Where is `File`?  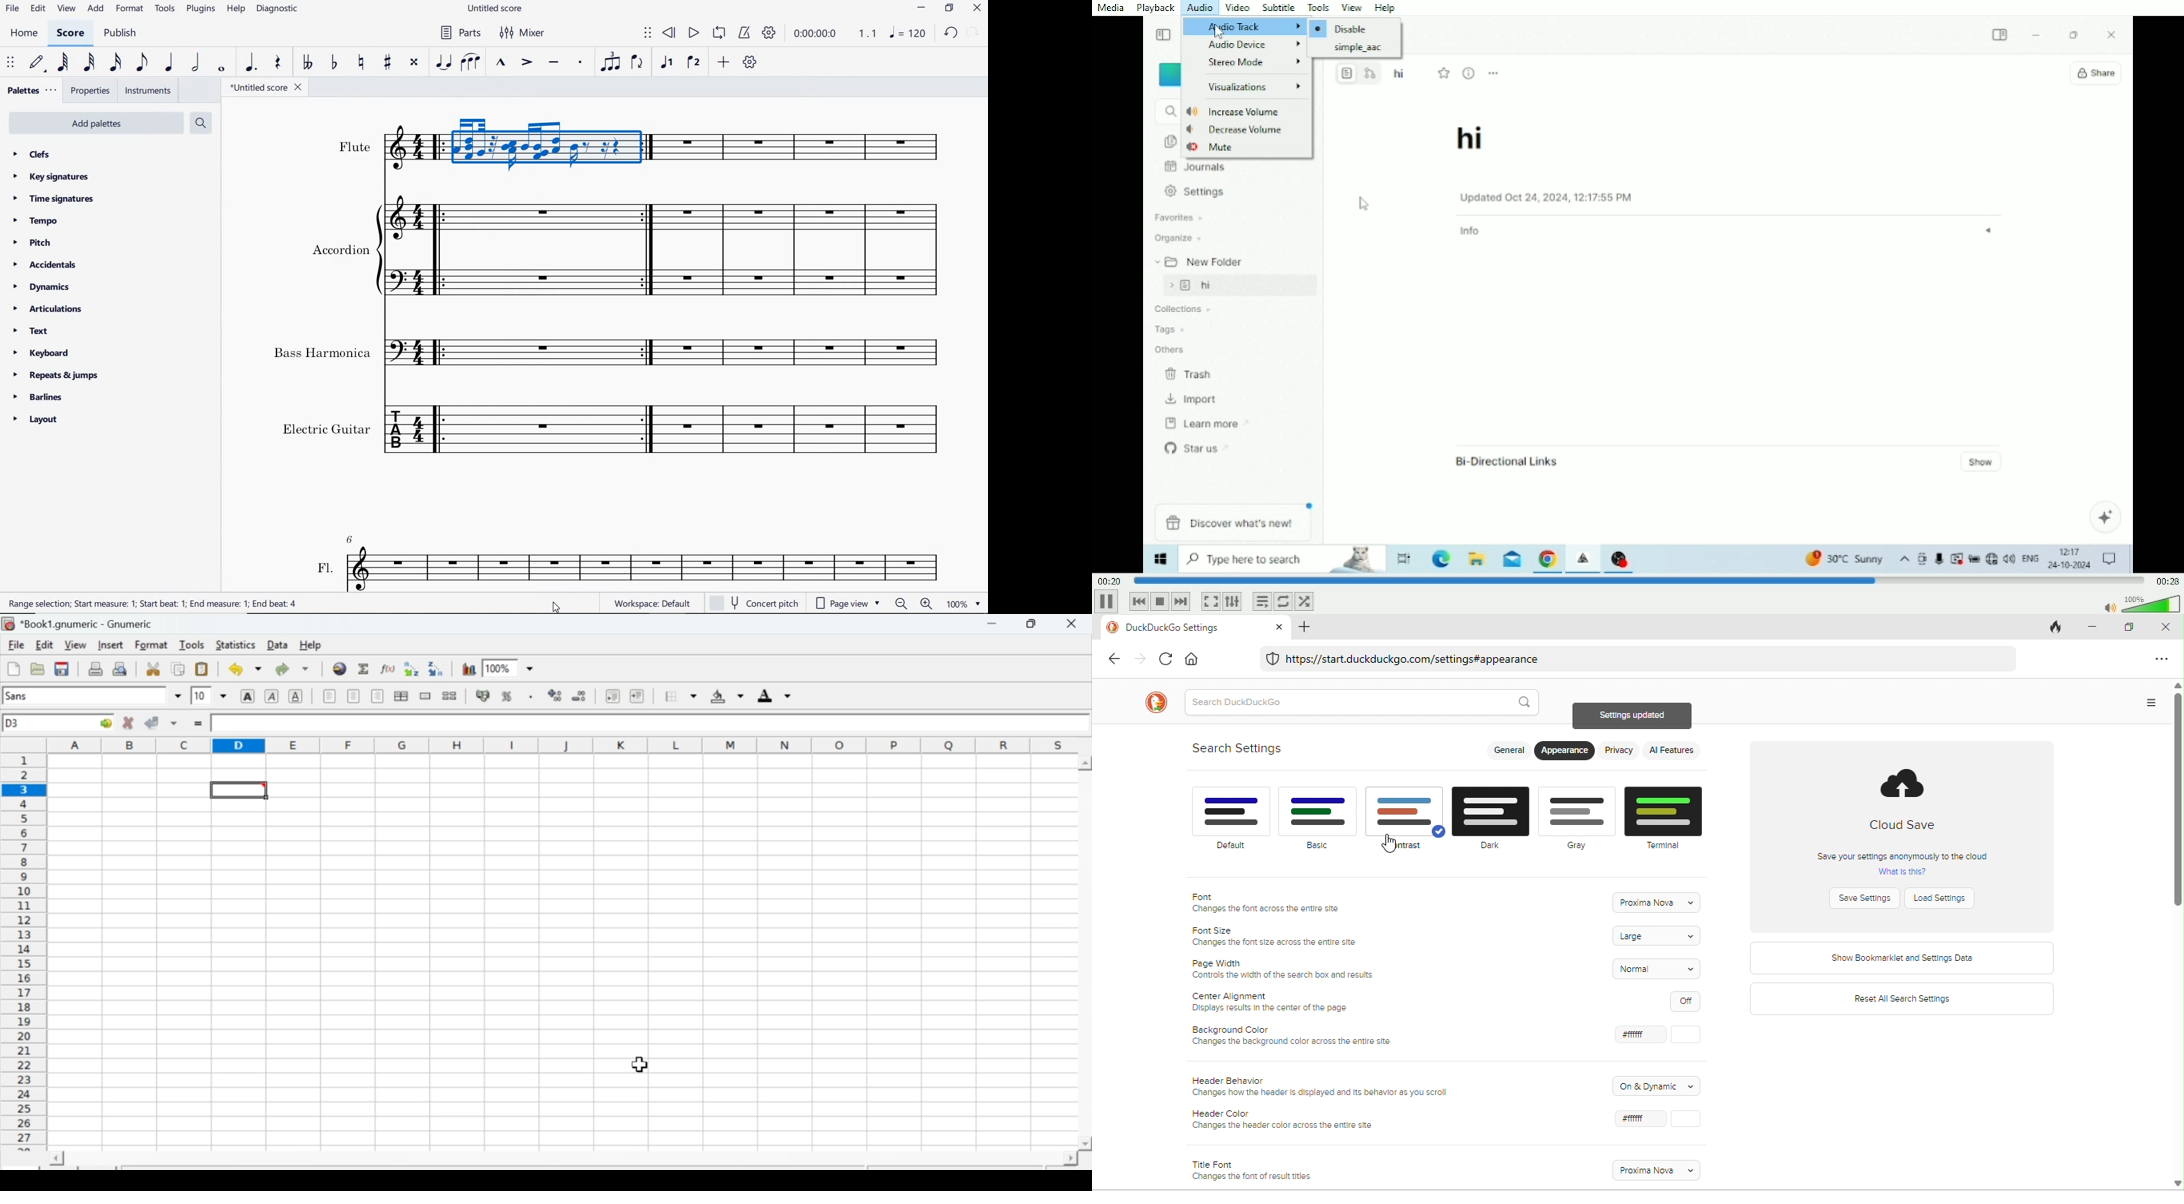
File is located at coordinates (15, 646).